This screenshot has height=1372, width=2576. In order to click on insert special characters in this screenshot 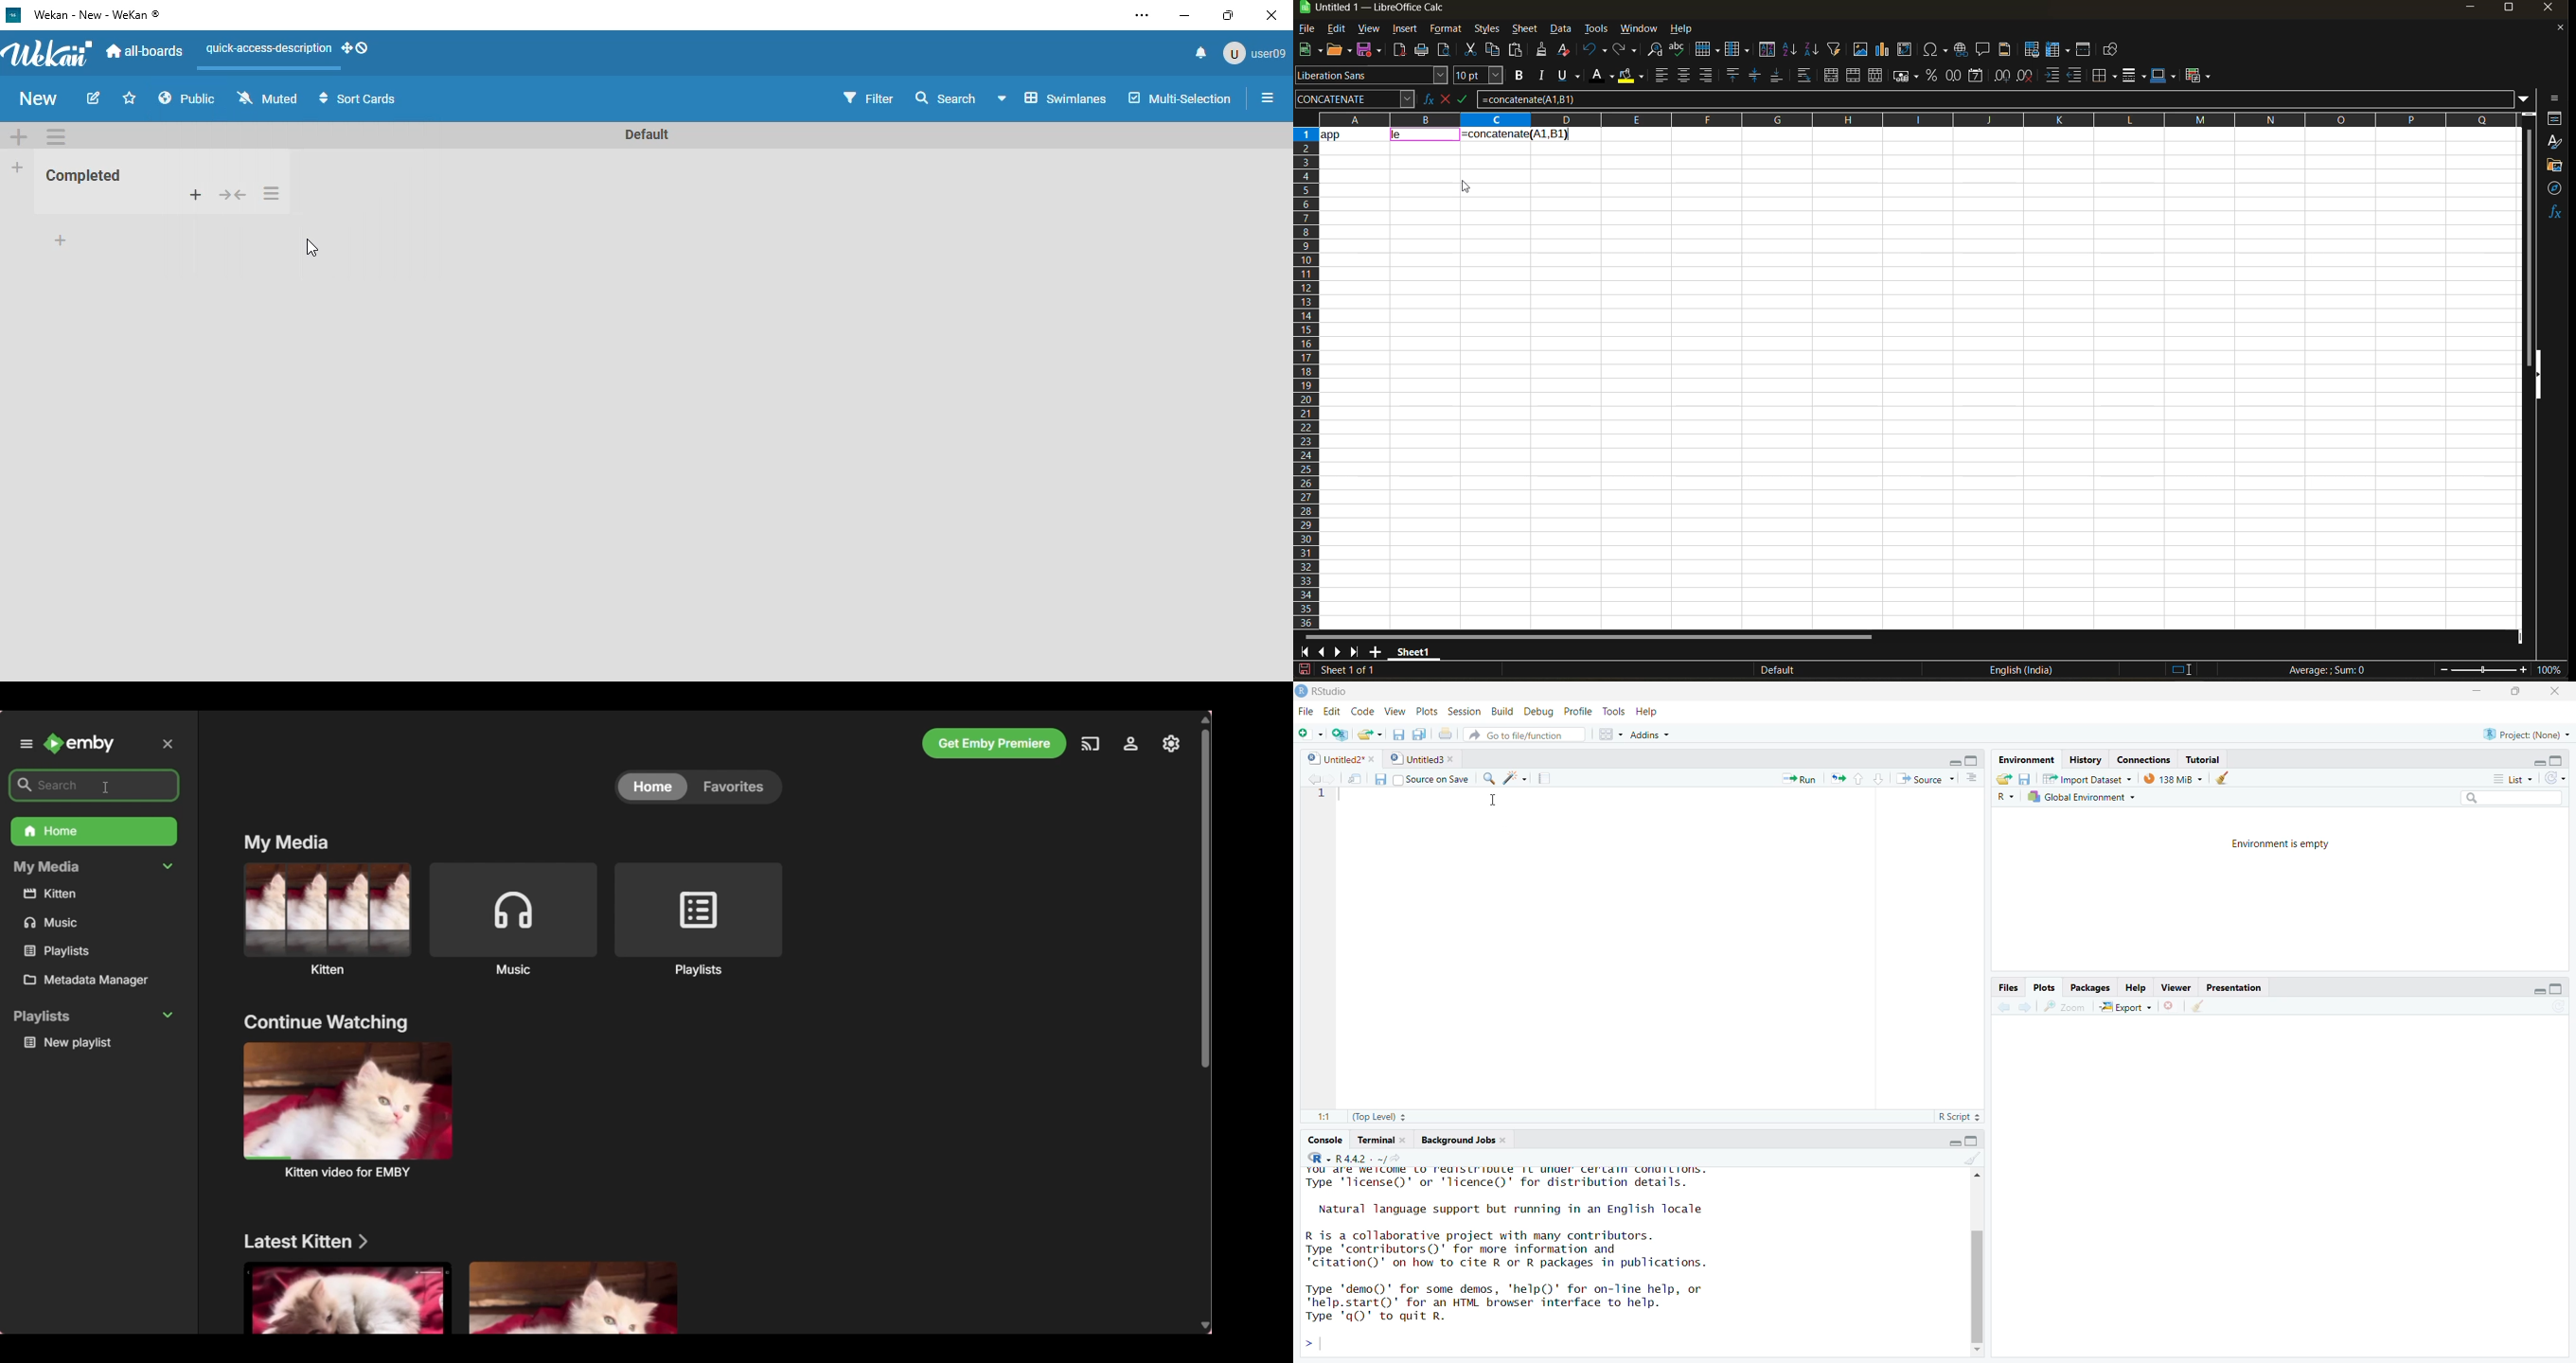, I will do `click(1938, 50)`.